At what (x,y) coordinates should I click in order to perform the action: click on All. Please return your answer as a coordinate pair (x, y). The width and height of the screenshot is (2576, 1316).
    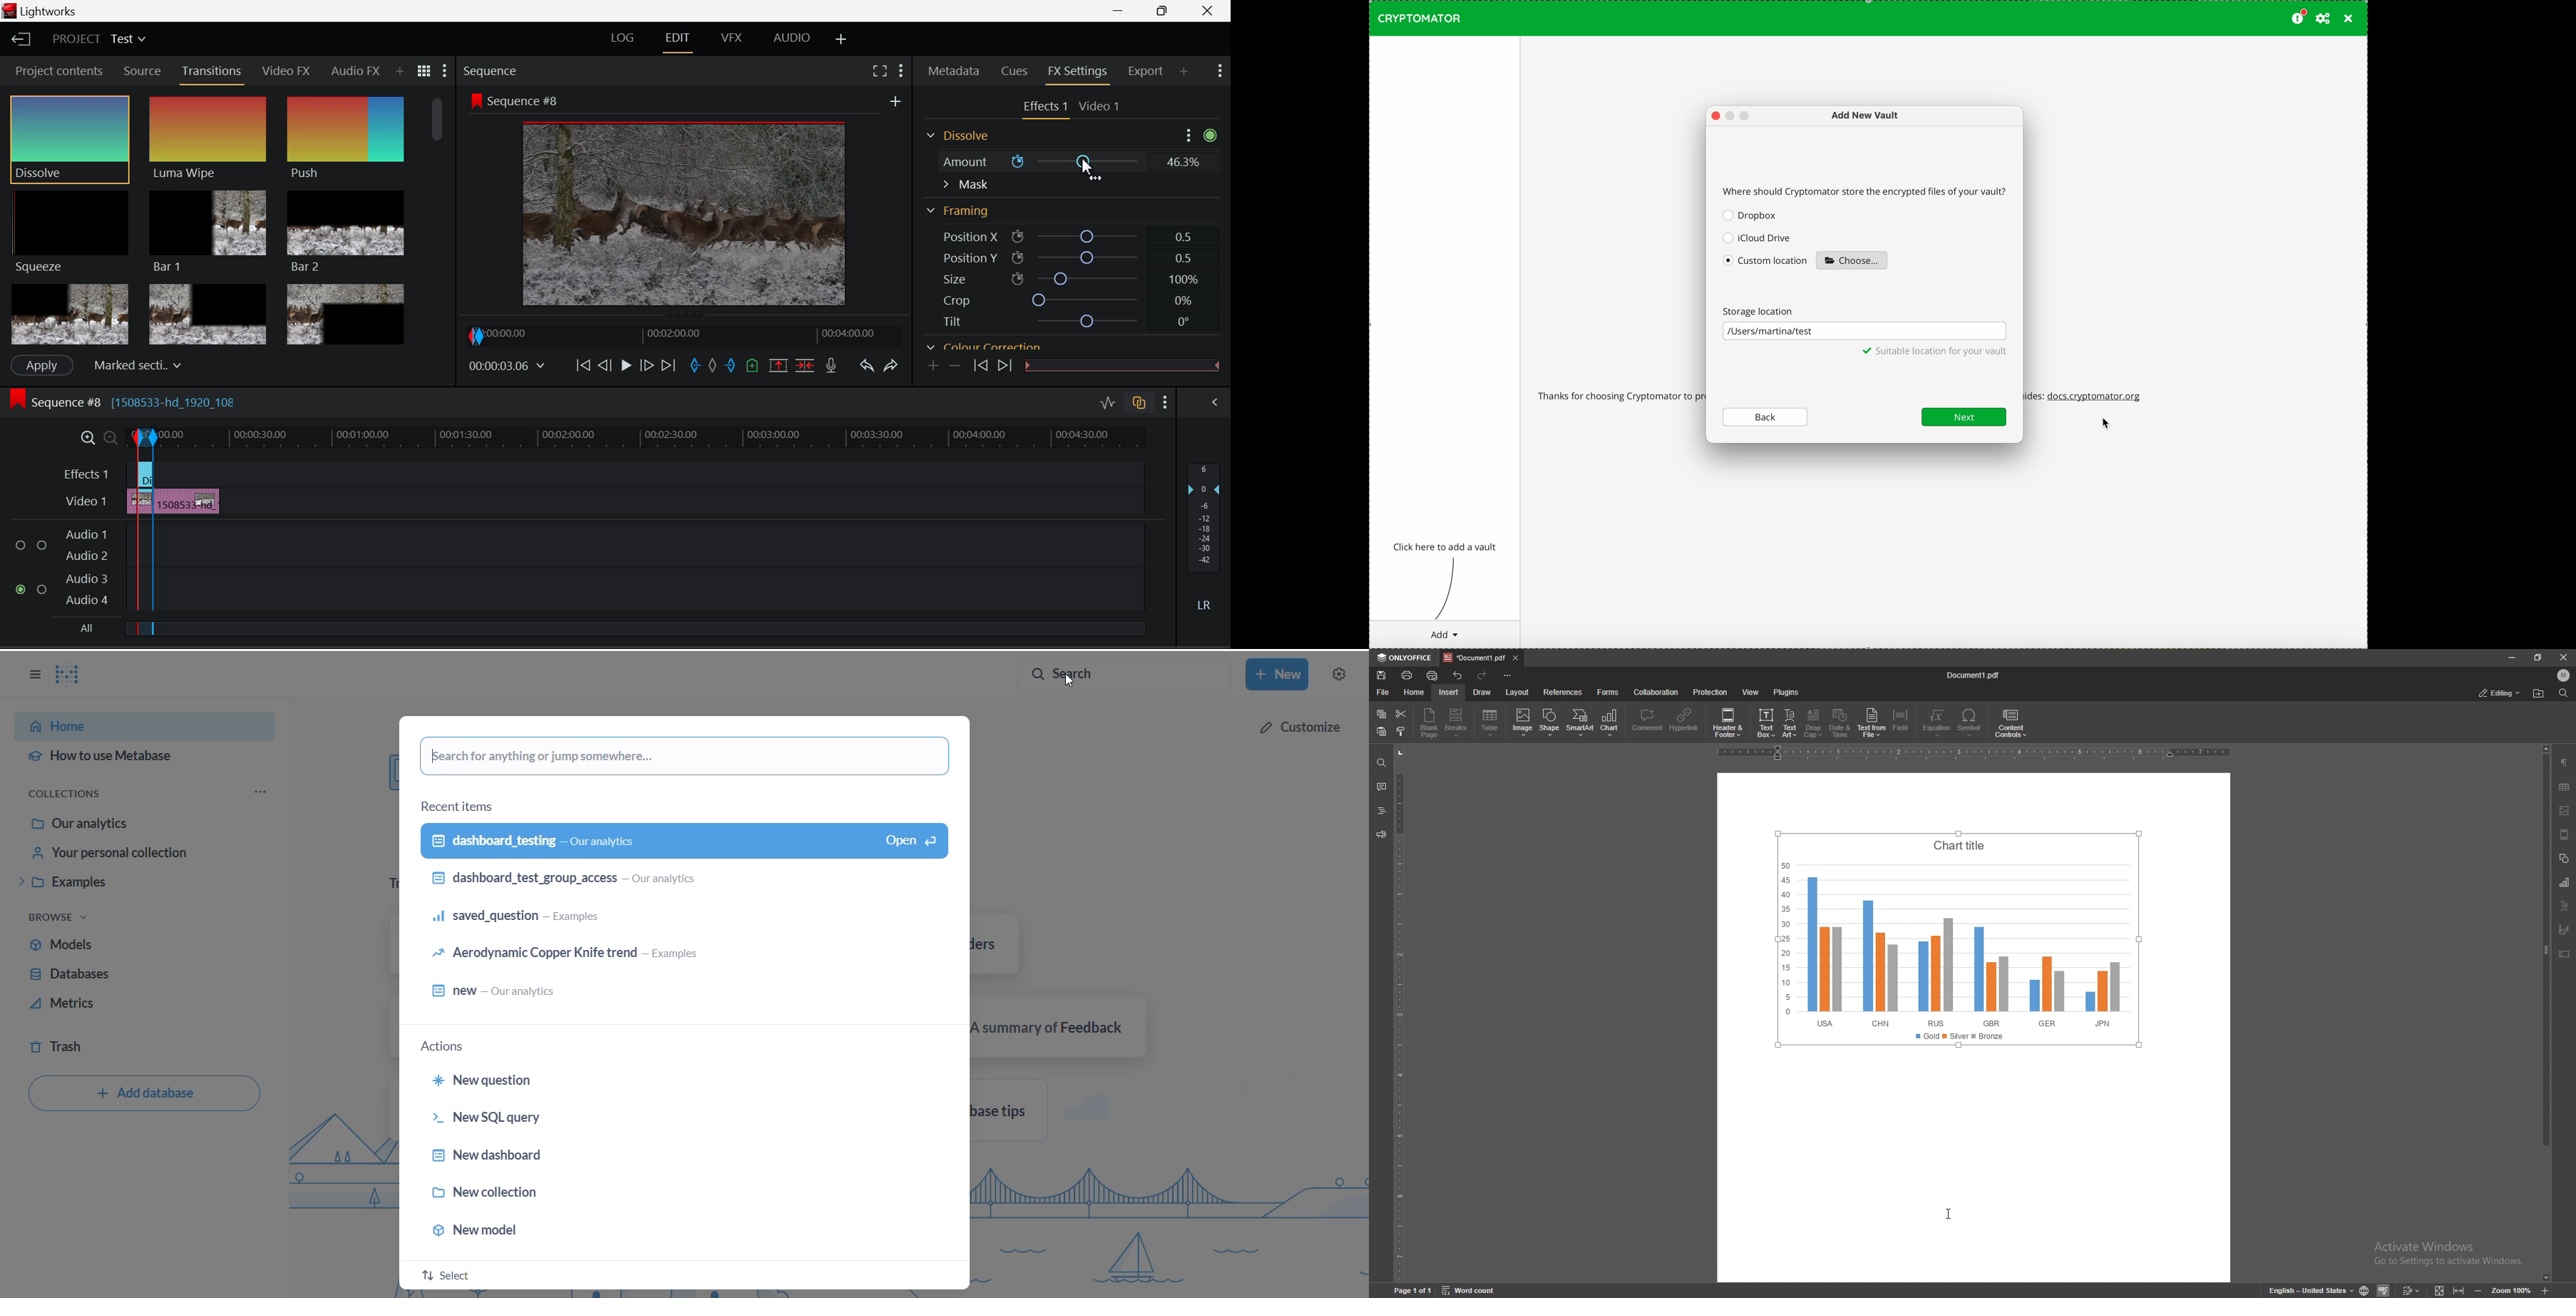
    Looking at the image, I should click on (83, 628).